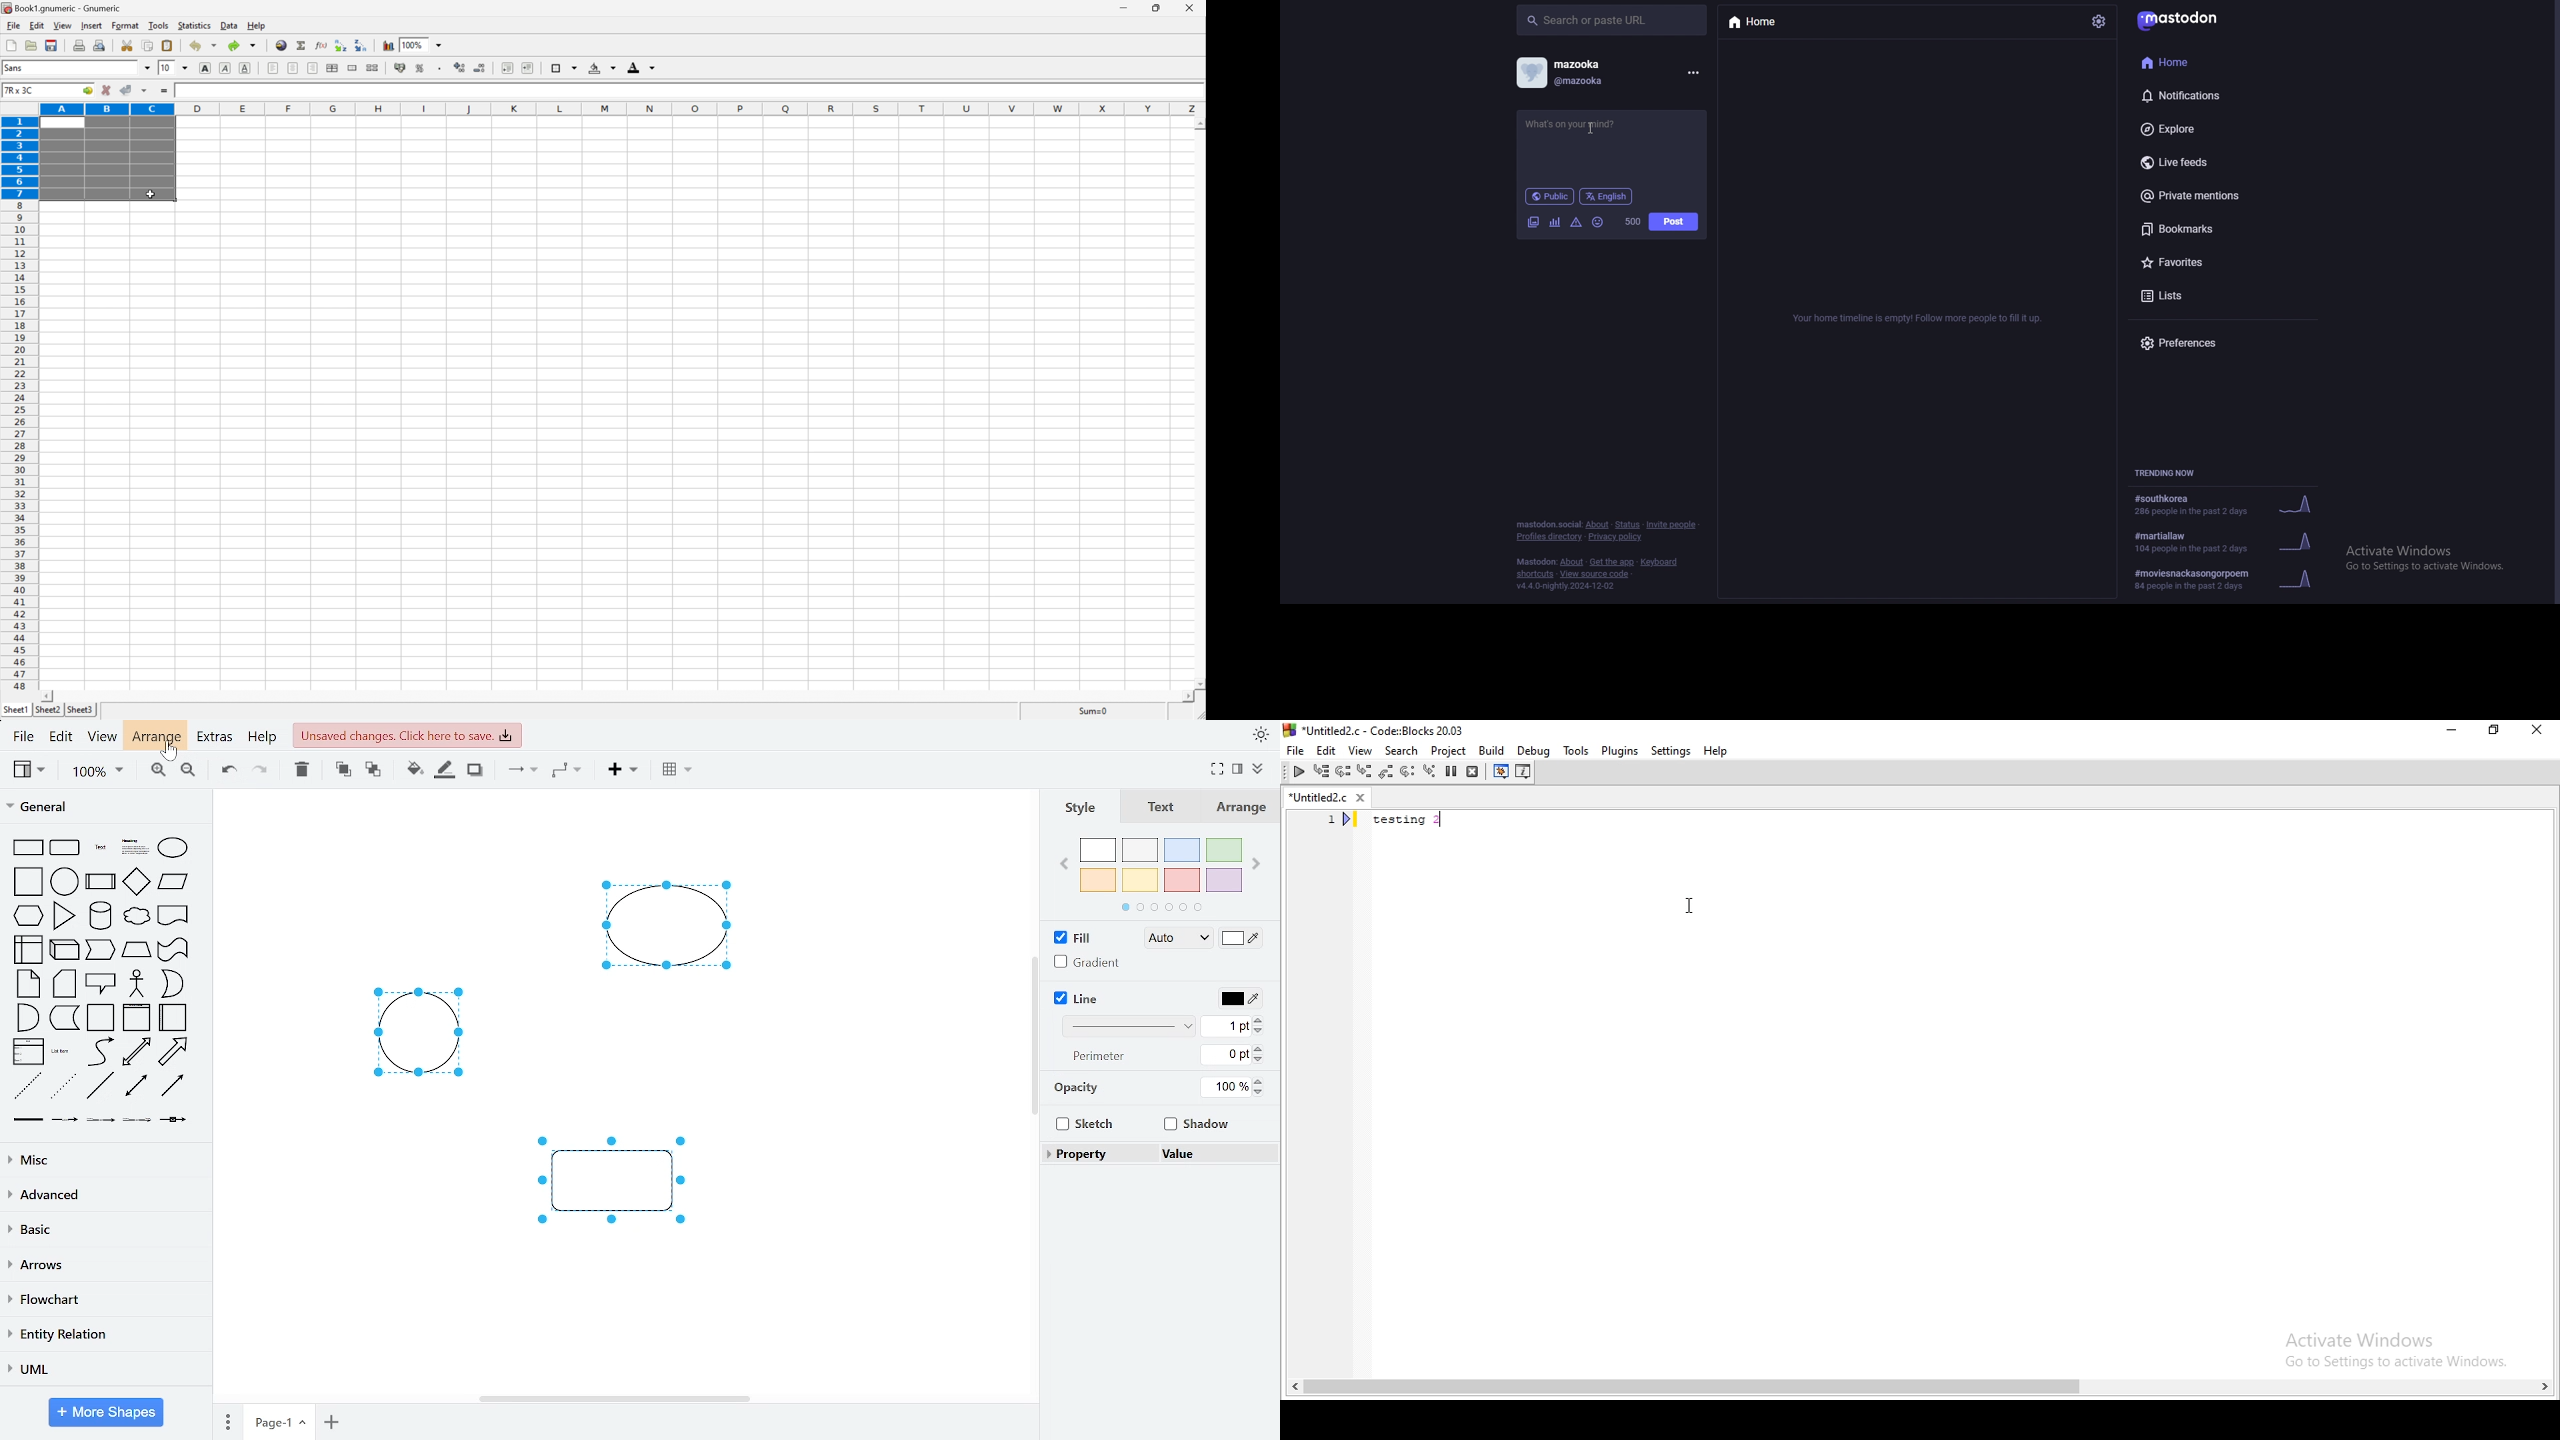 This screenshot has width=2576, height=1456. What do you see at coordinates (1917, 319) in the screenshot?
I see `Your home timeline is empty! Follow more people to fill it up.` at bounding box center [1917, 319].